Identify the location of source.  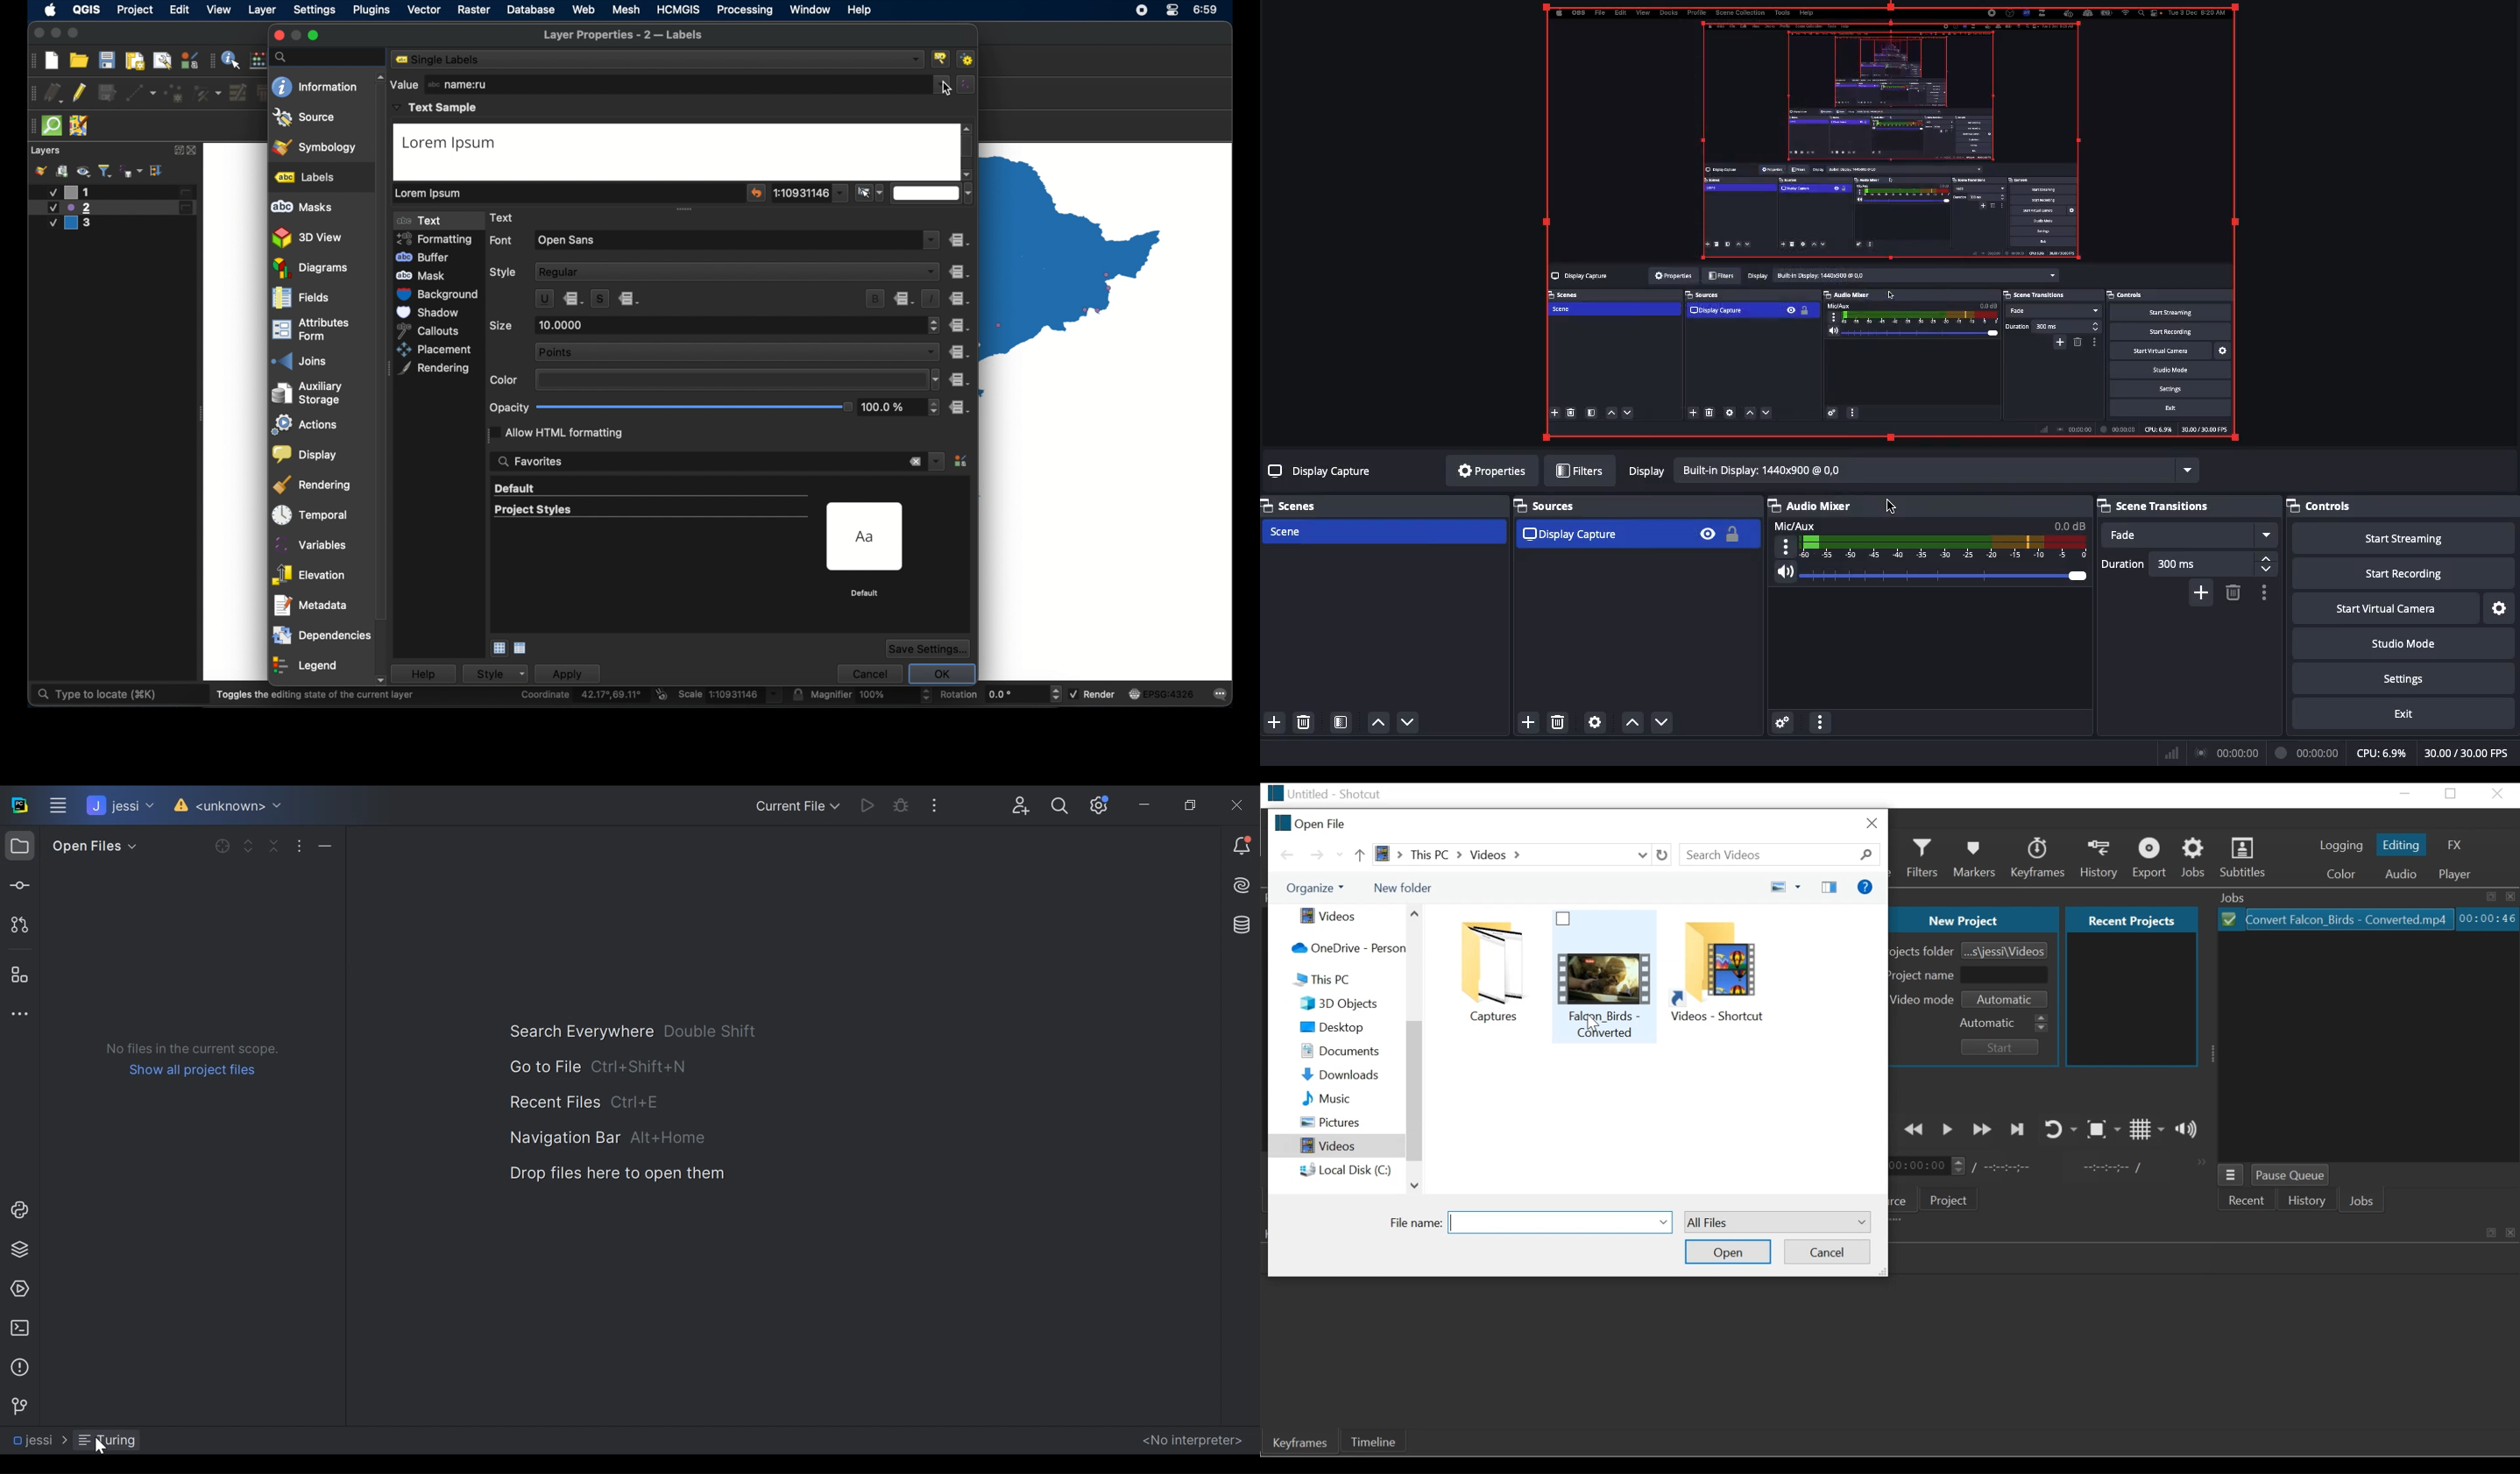
(304, 117).